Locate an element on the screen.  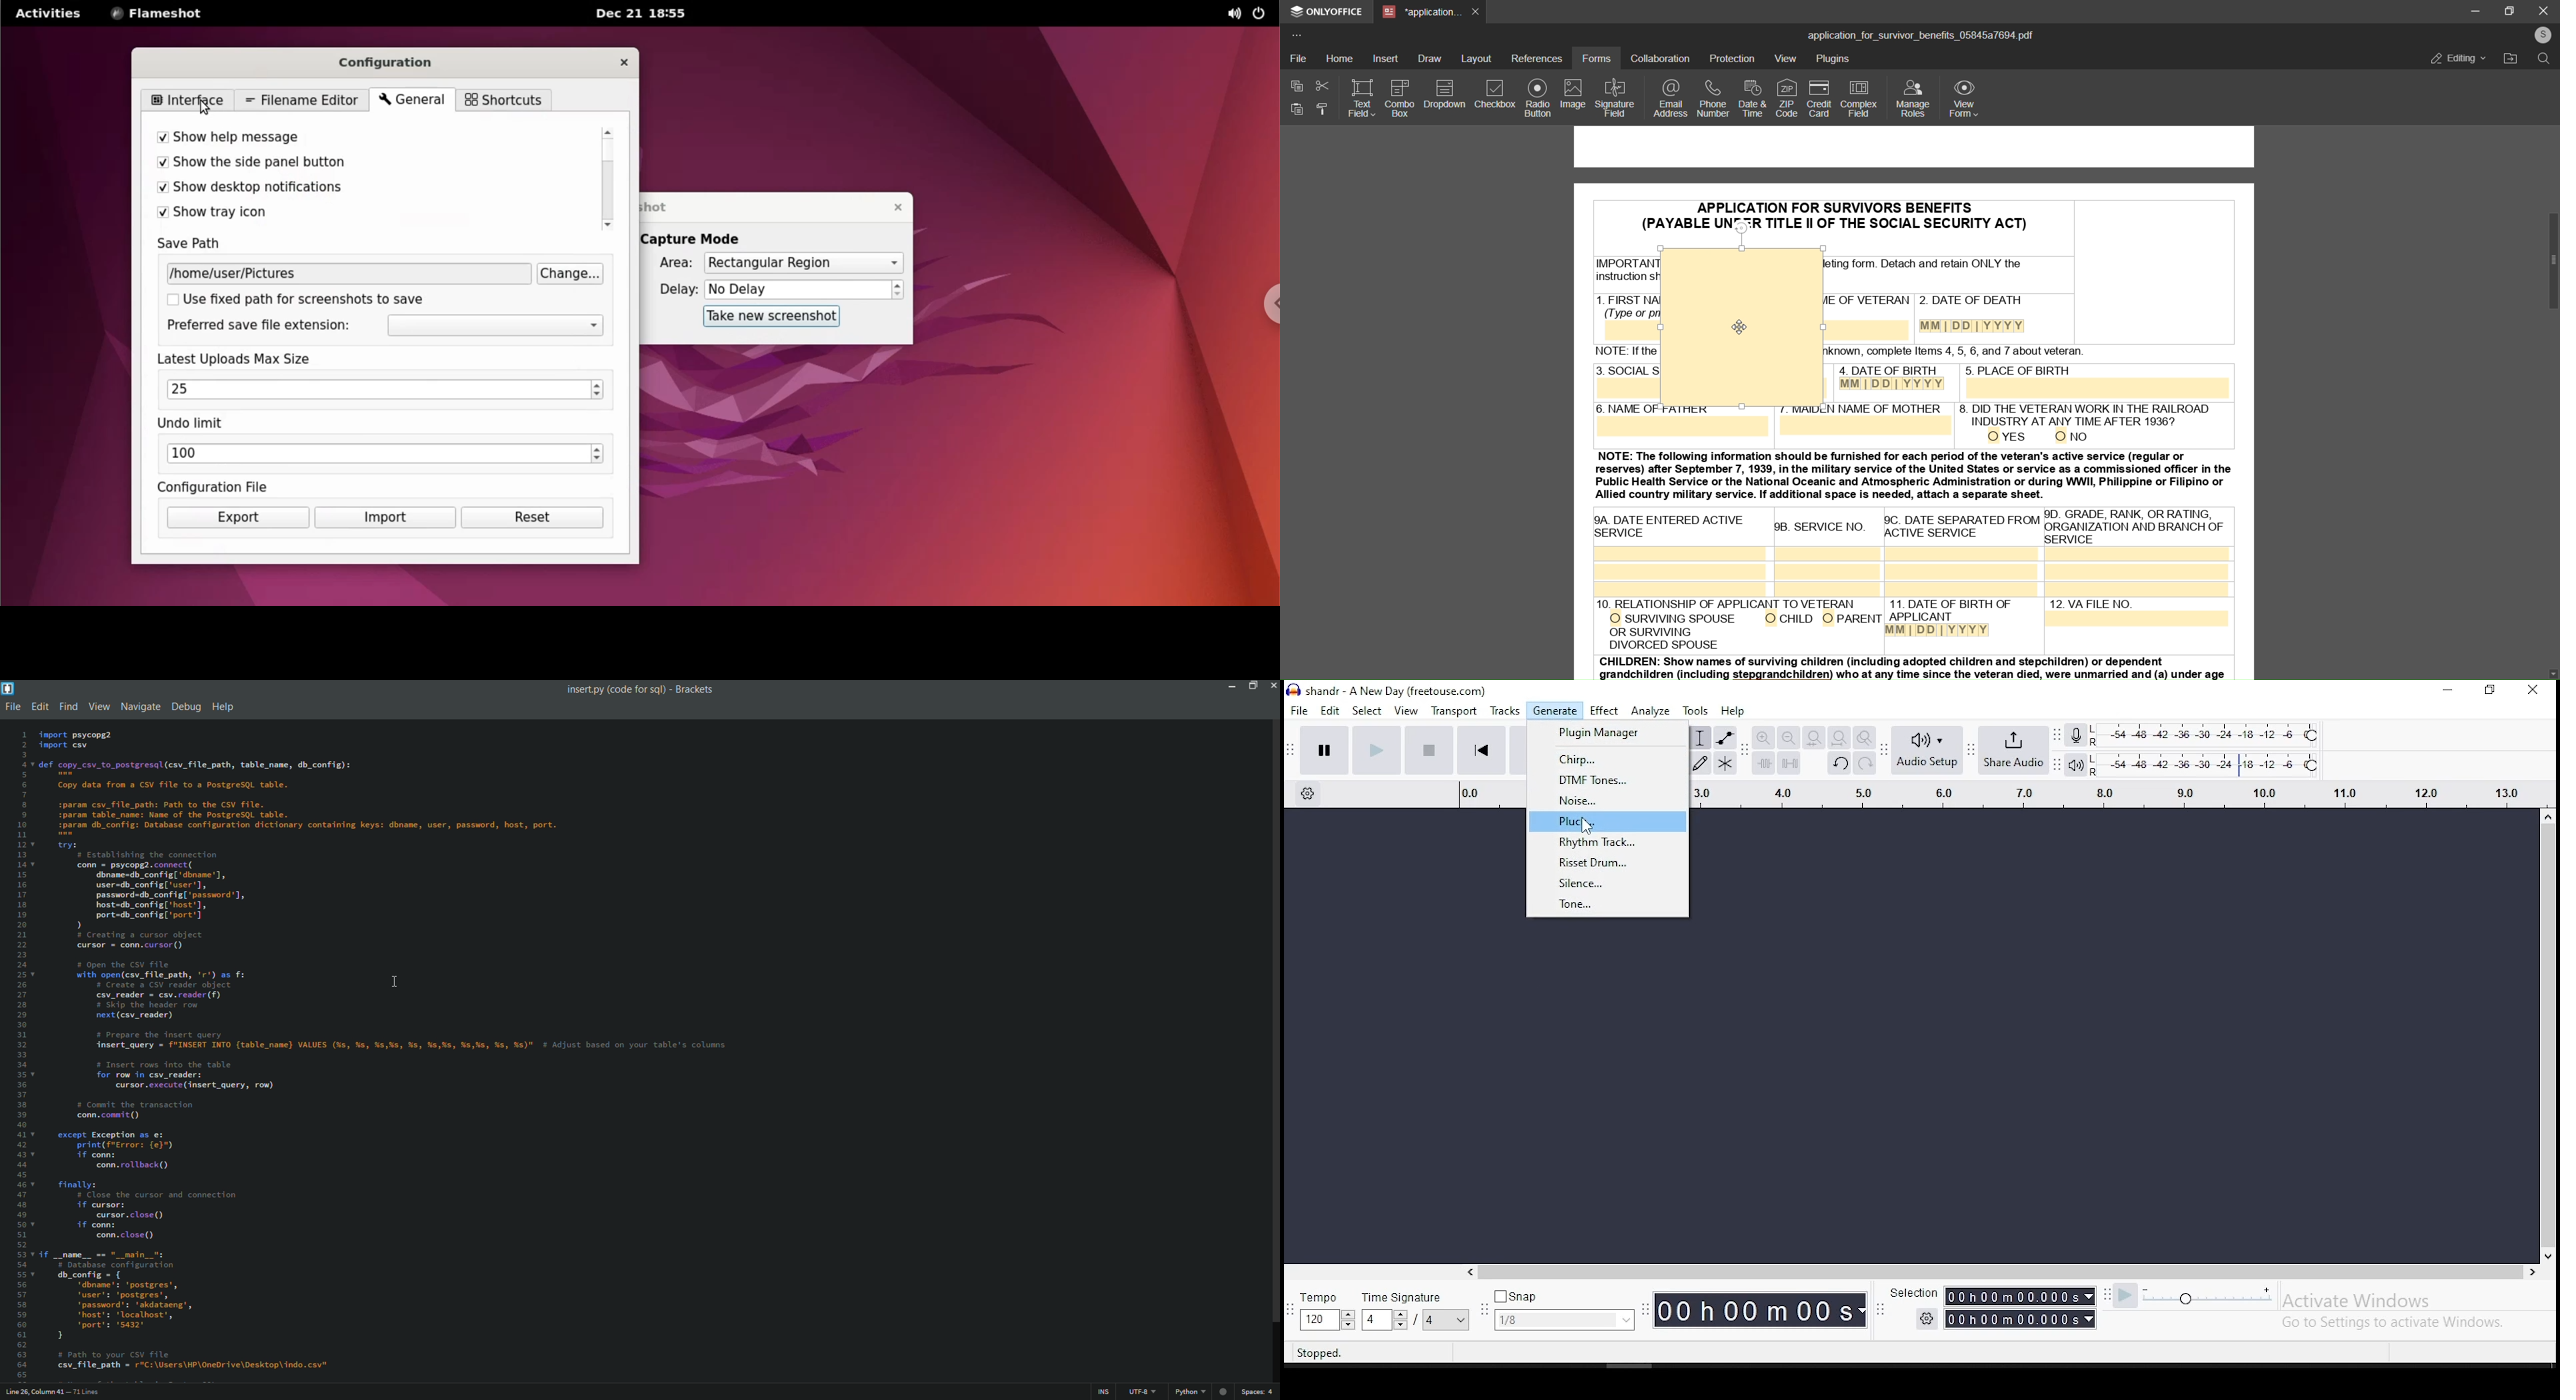
chirp is located at coordinates (1608, 758).